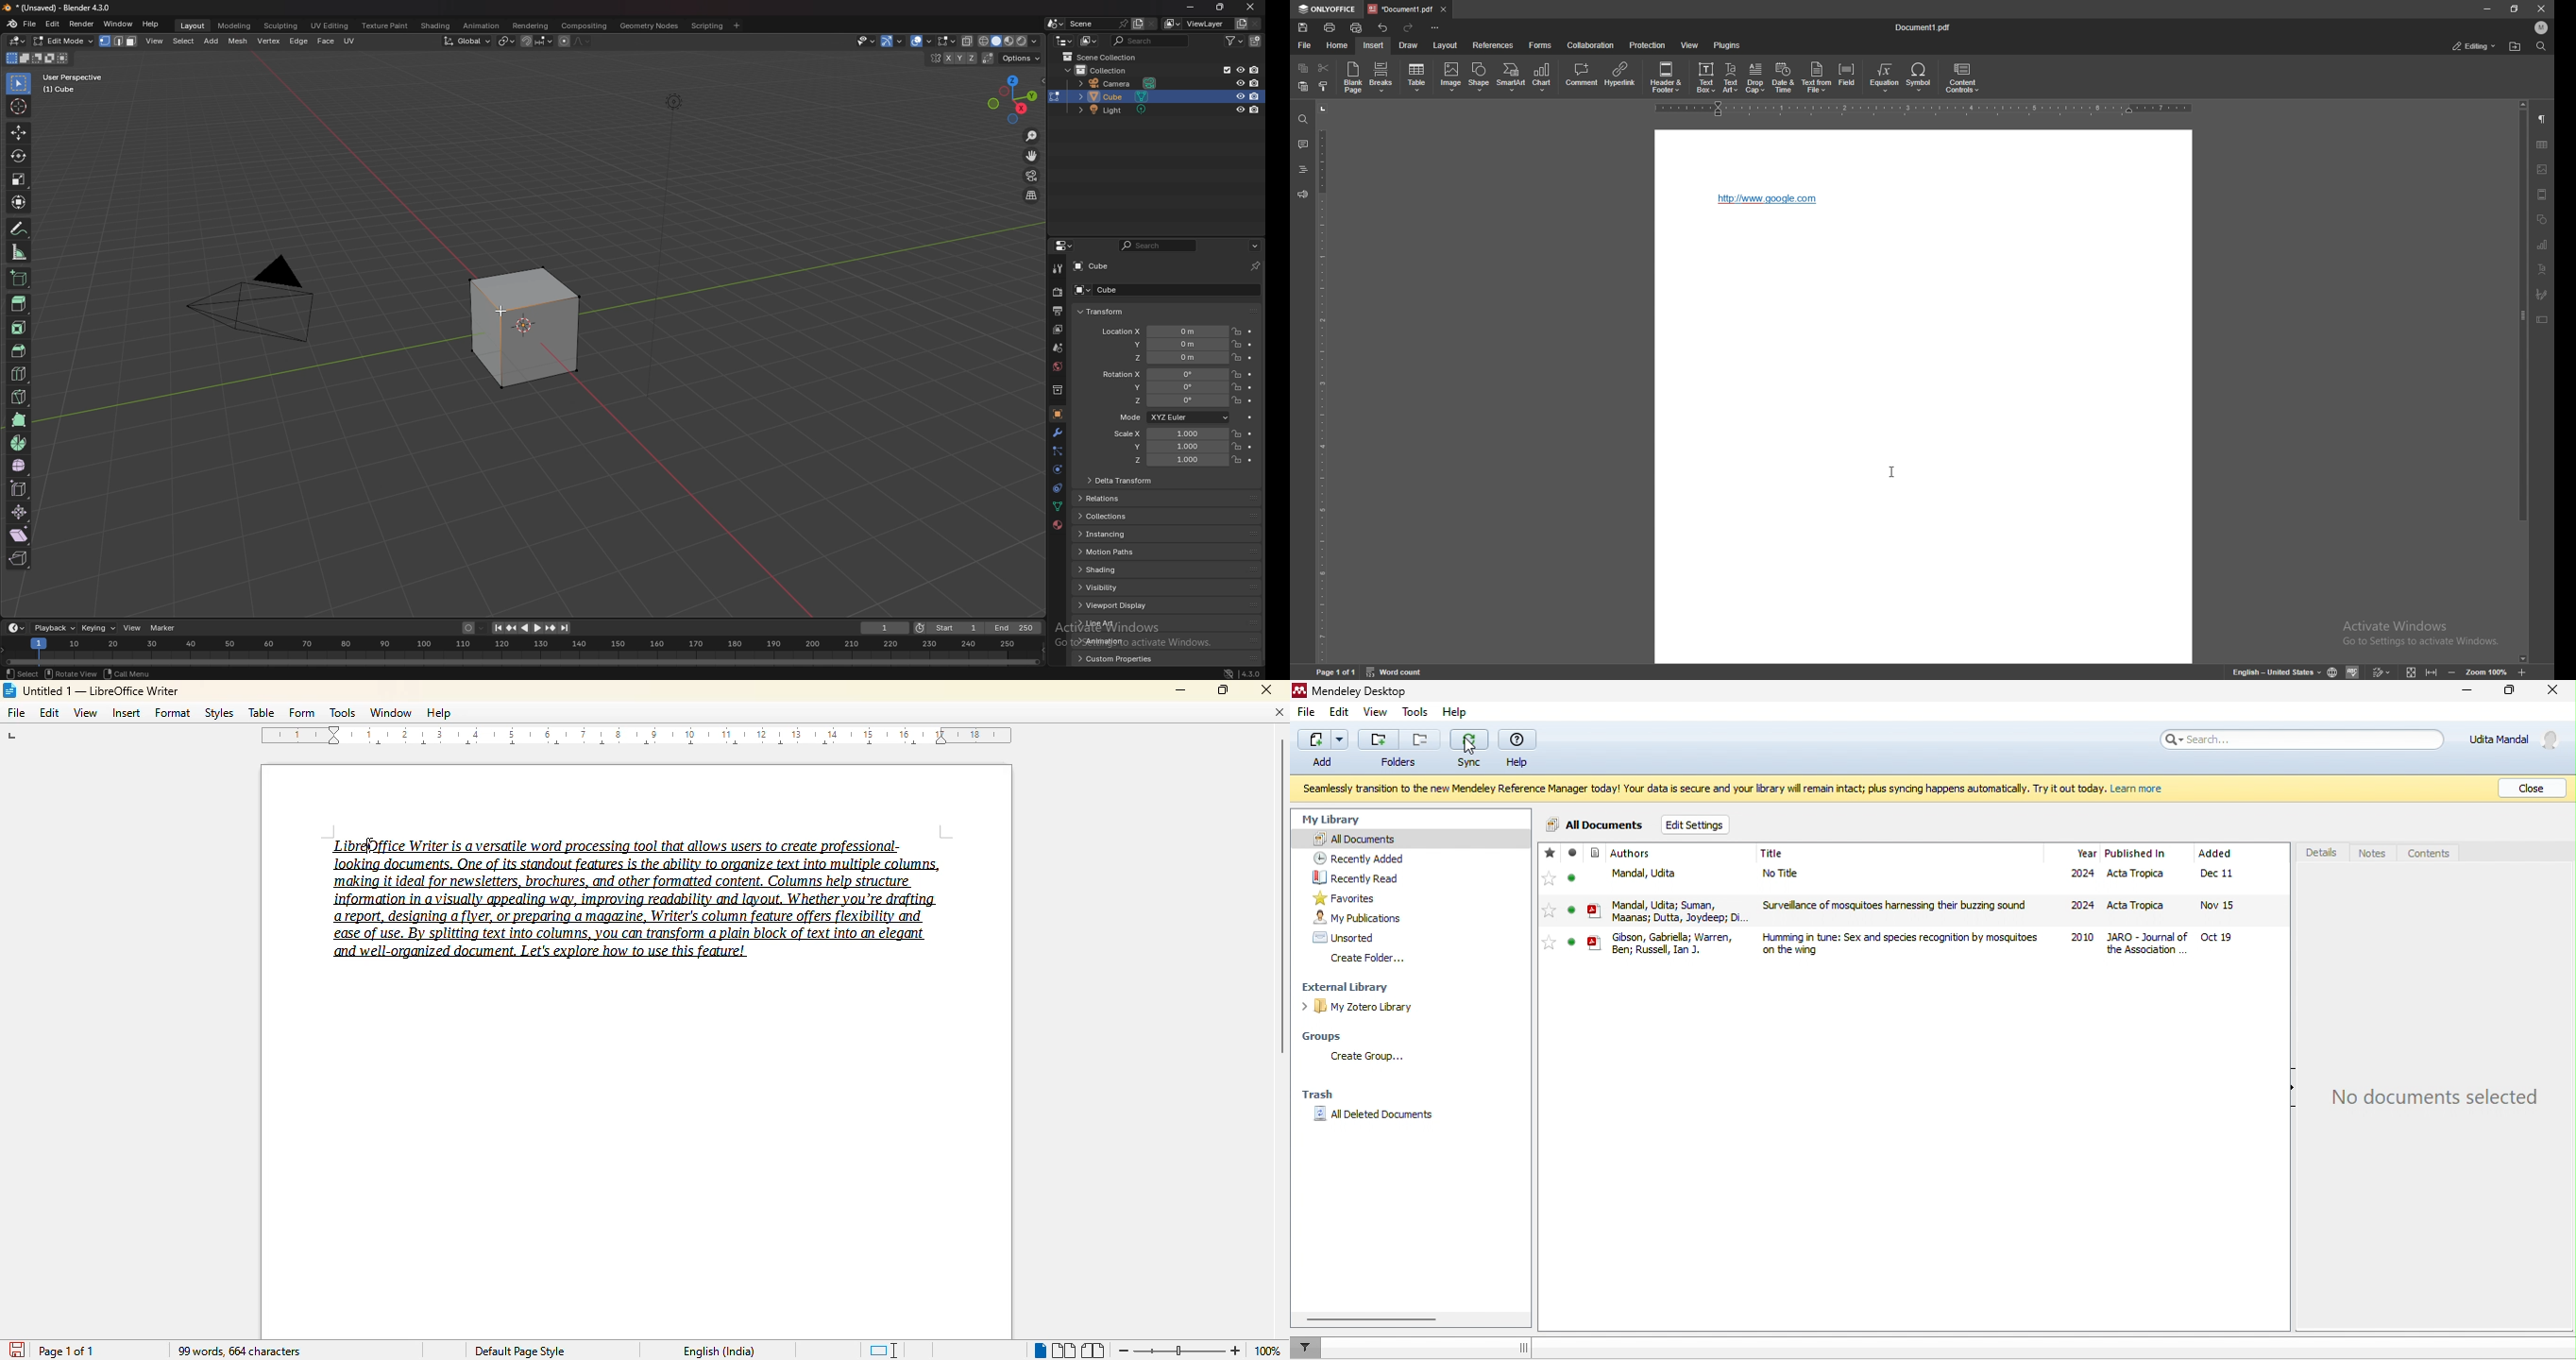  I want to click on cut, so click(1324, 68).